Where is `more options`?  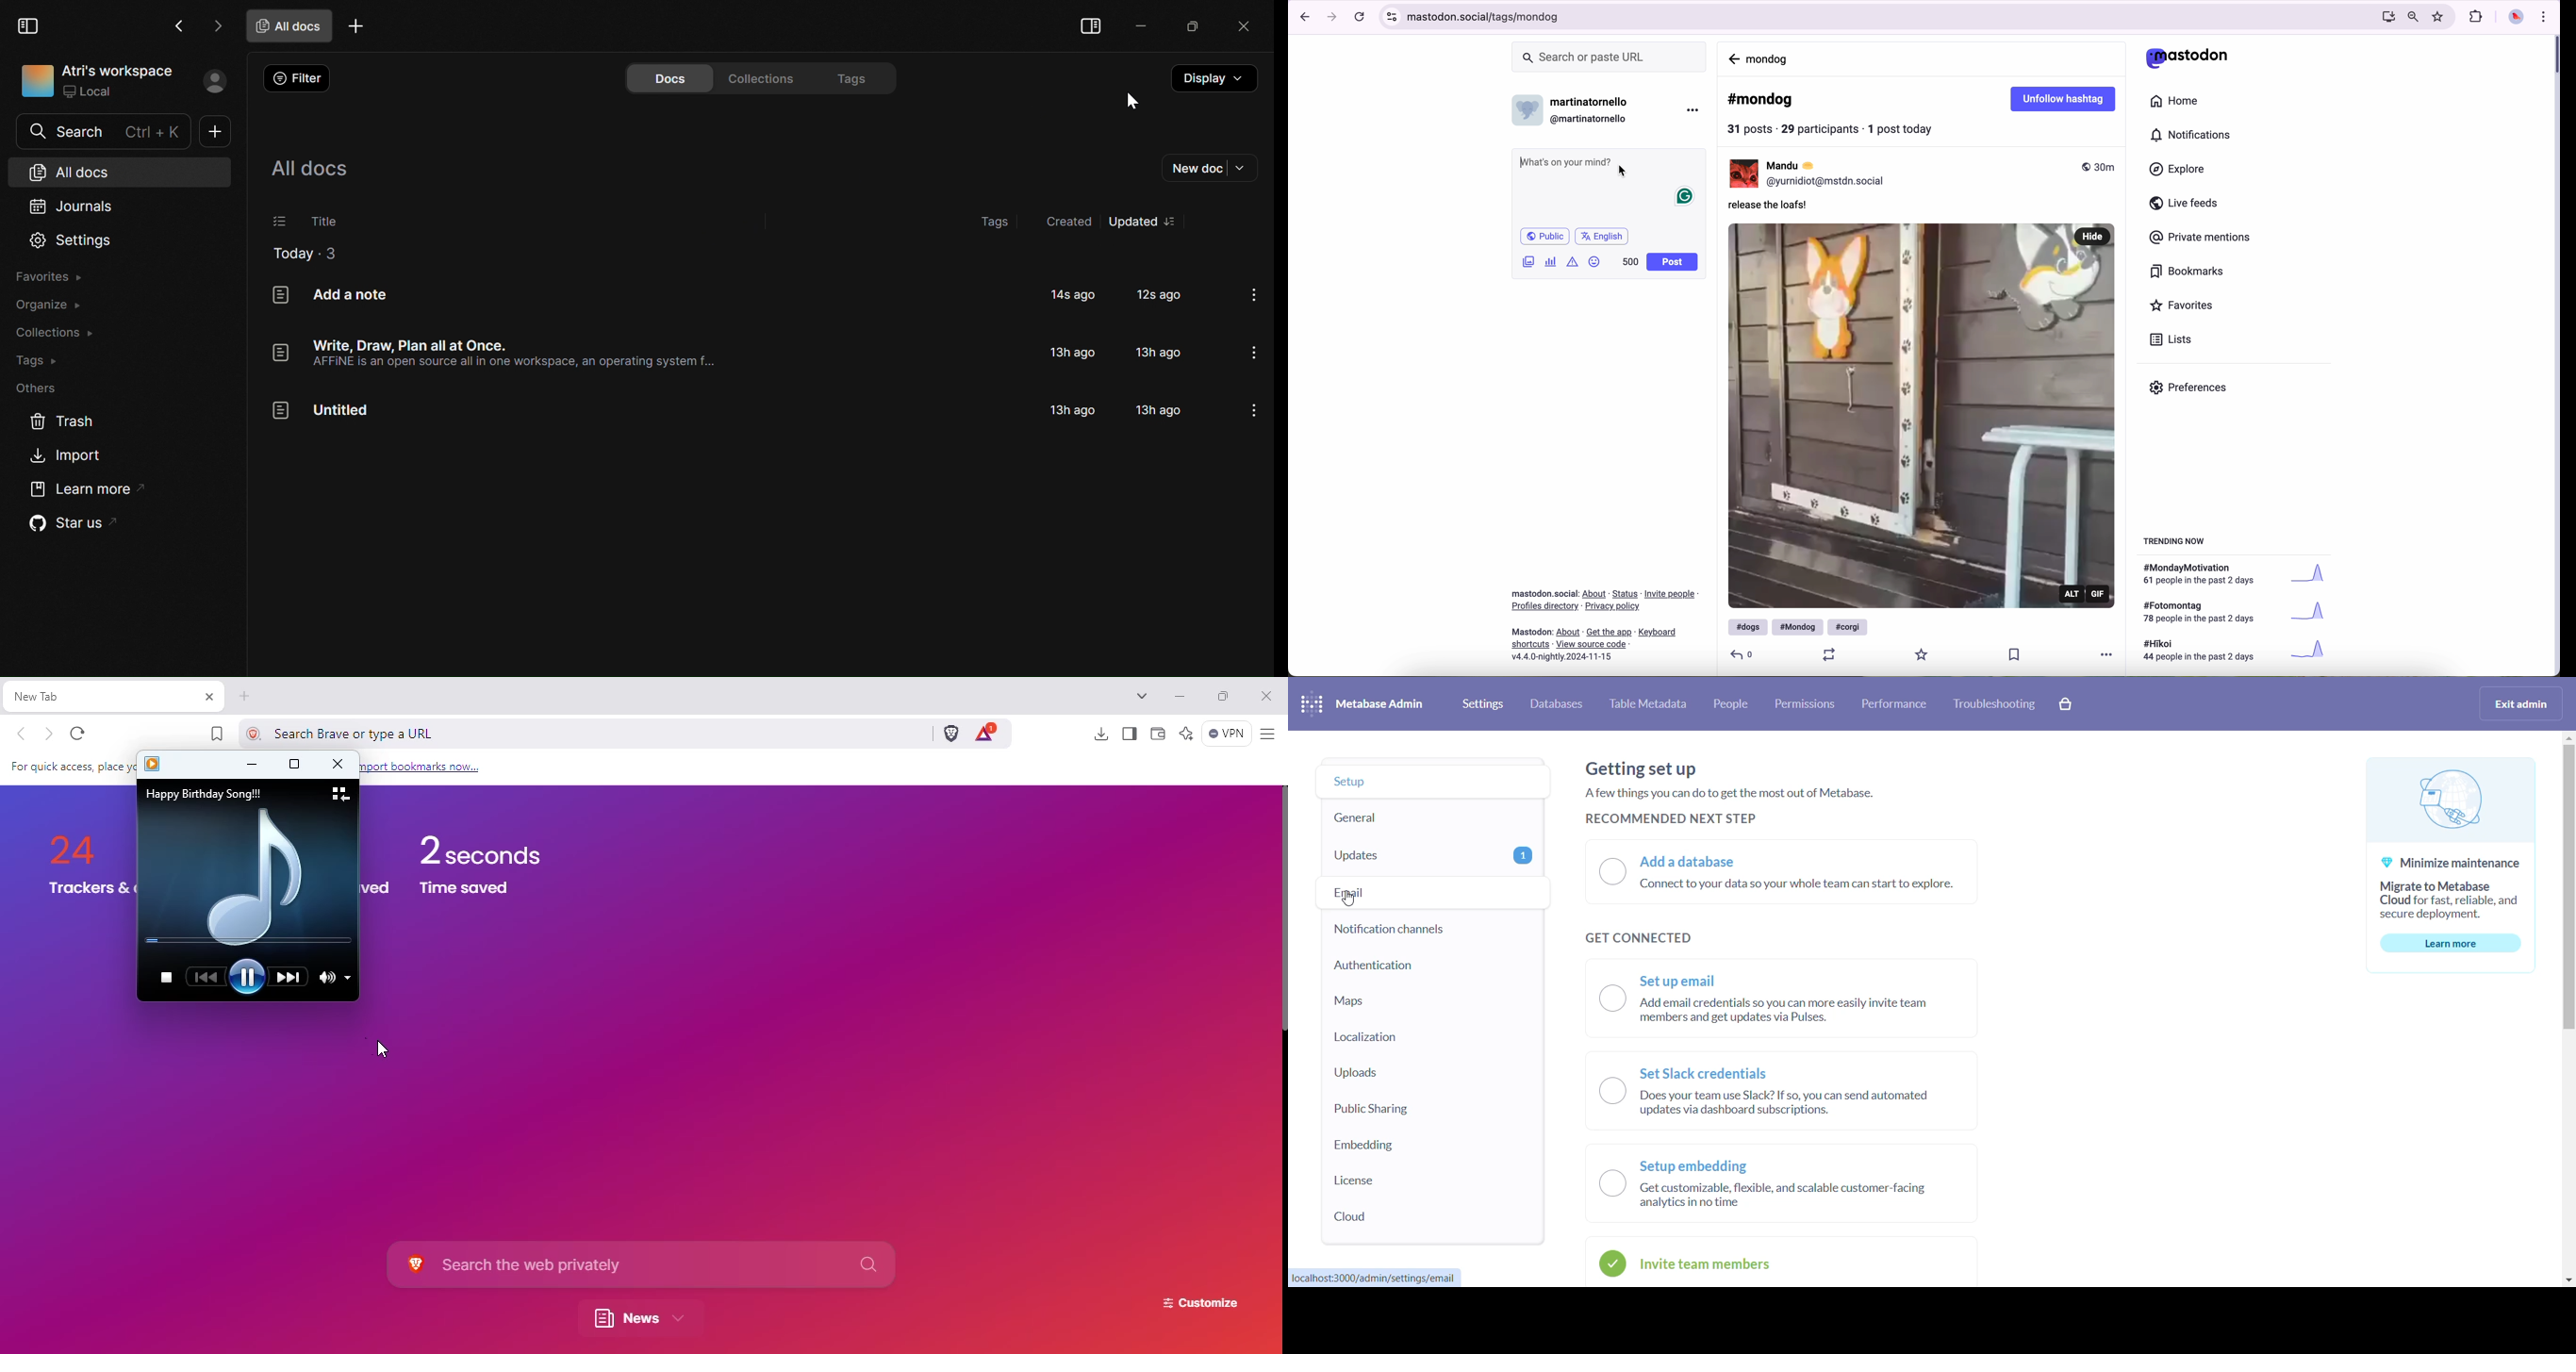
more options is located at coordinates (2111, 653).